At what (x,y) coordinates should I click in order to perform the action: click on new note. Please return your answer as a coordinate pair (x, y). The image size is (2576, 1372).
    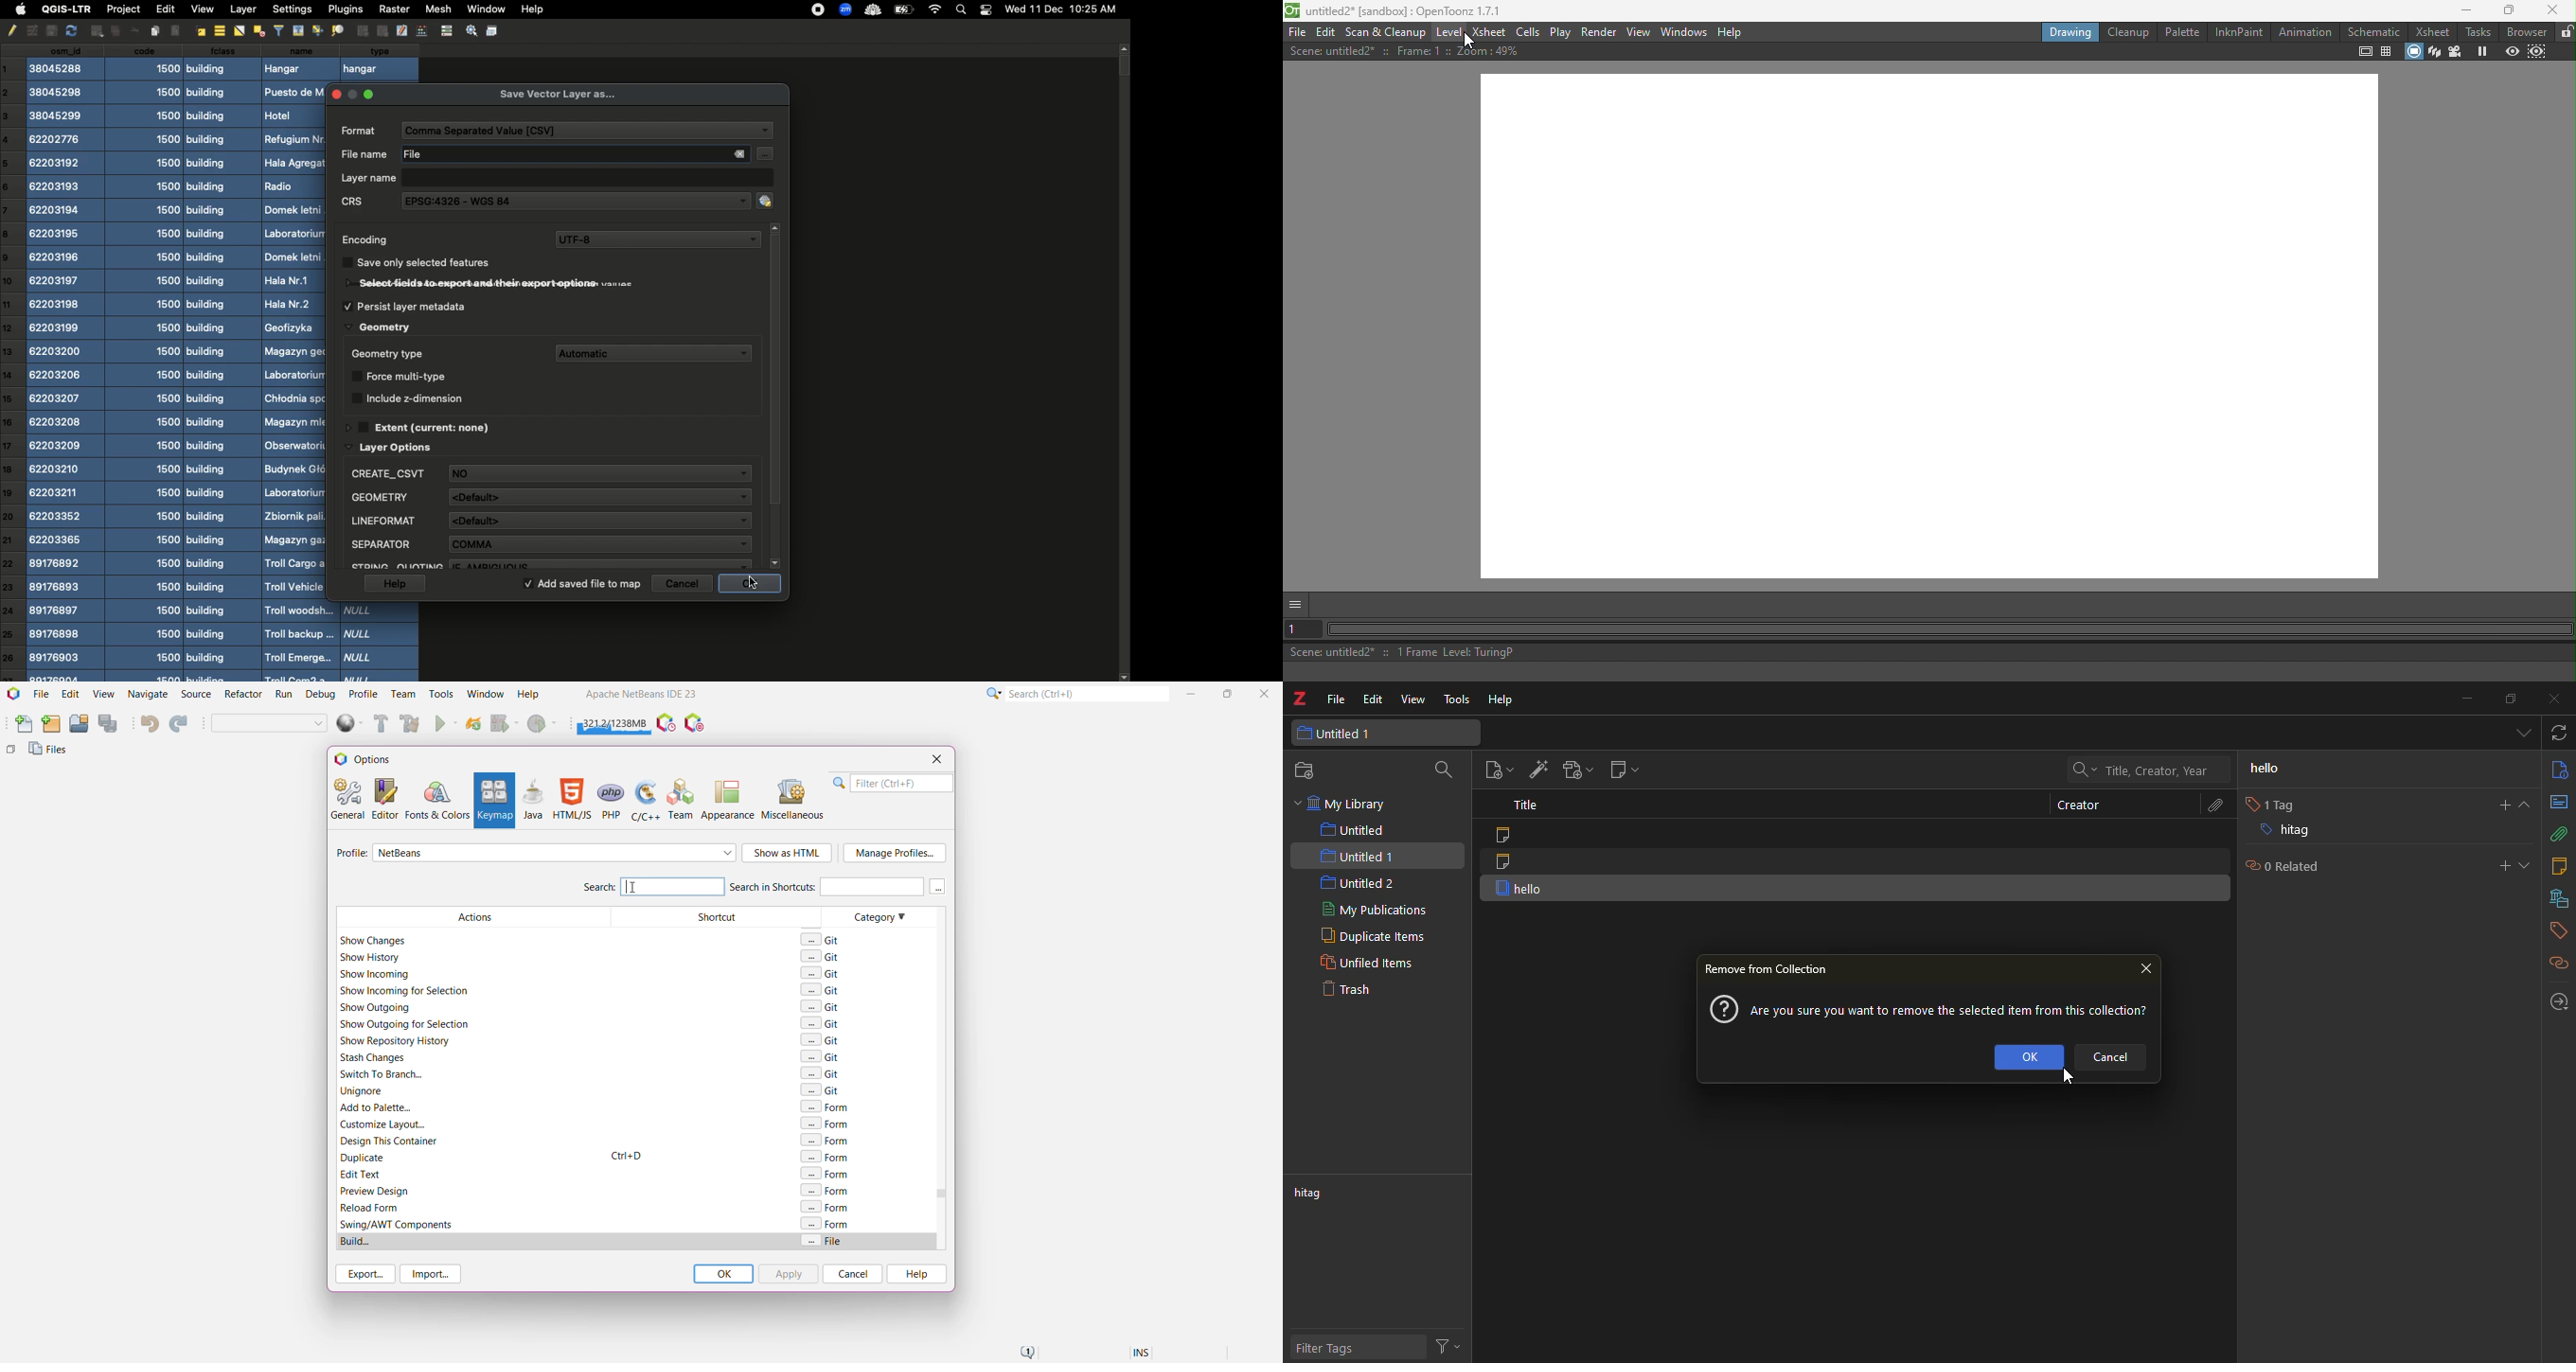
    Looking at the image, I should click on (1622, 770).